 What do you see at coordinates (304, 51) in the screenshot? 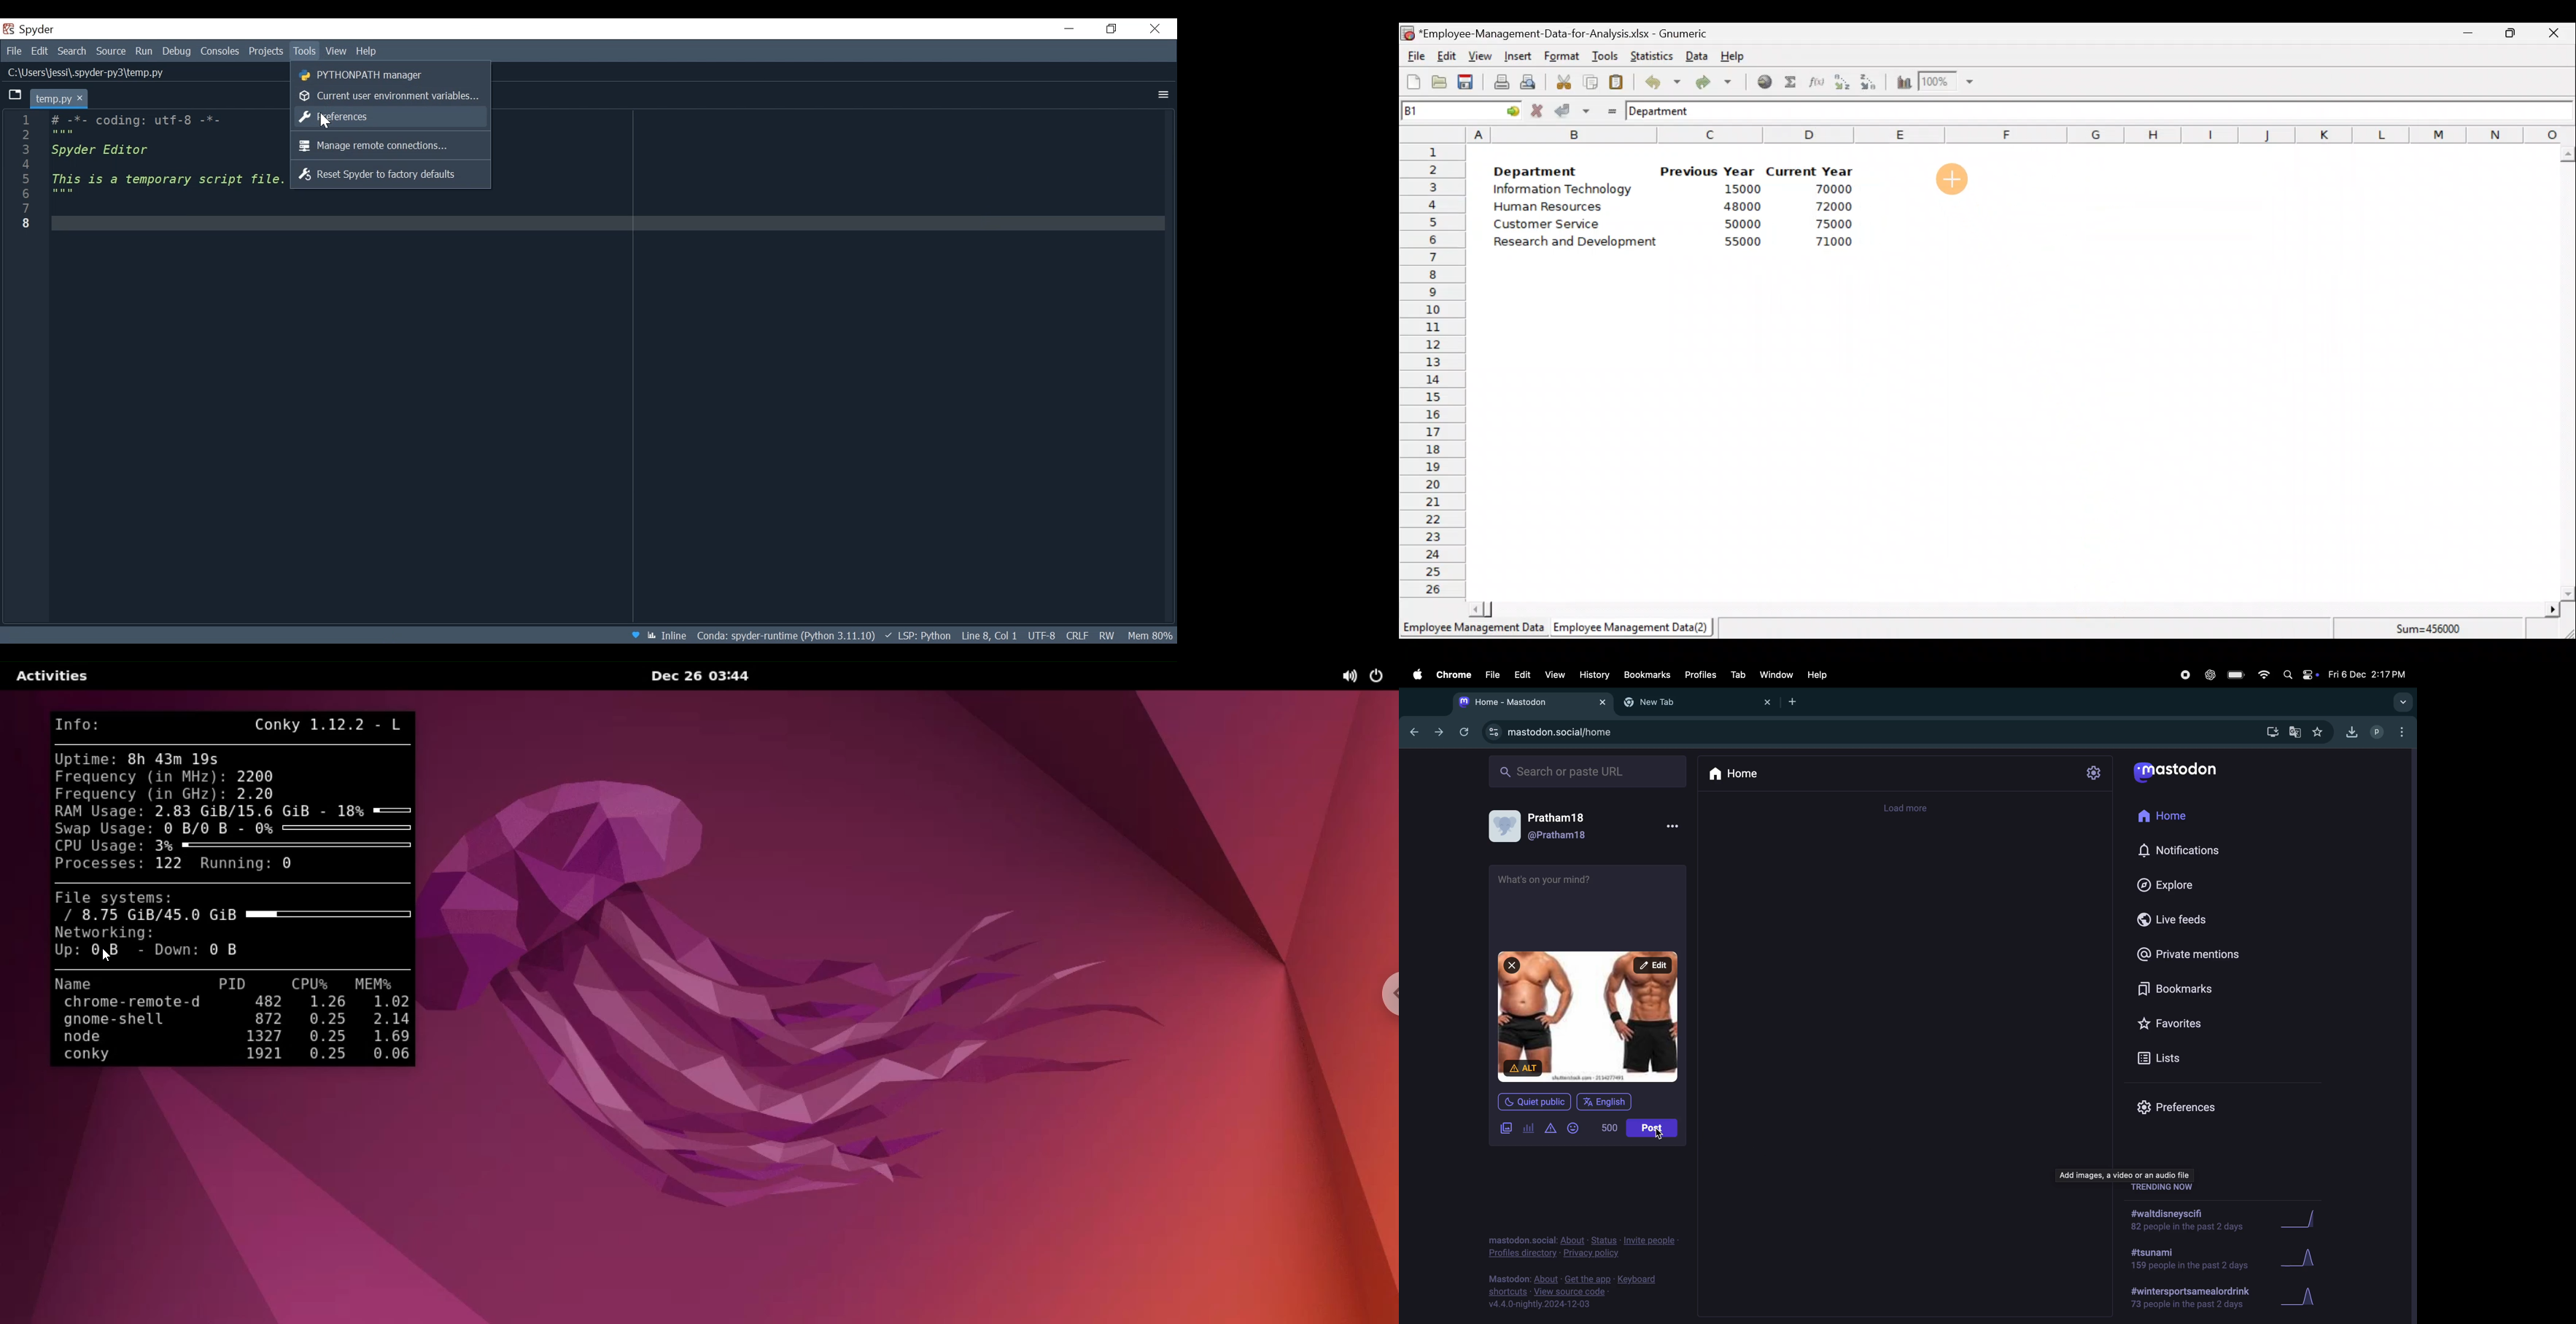
I see `Tools` at bounding box center [304, 51].